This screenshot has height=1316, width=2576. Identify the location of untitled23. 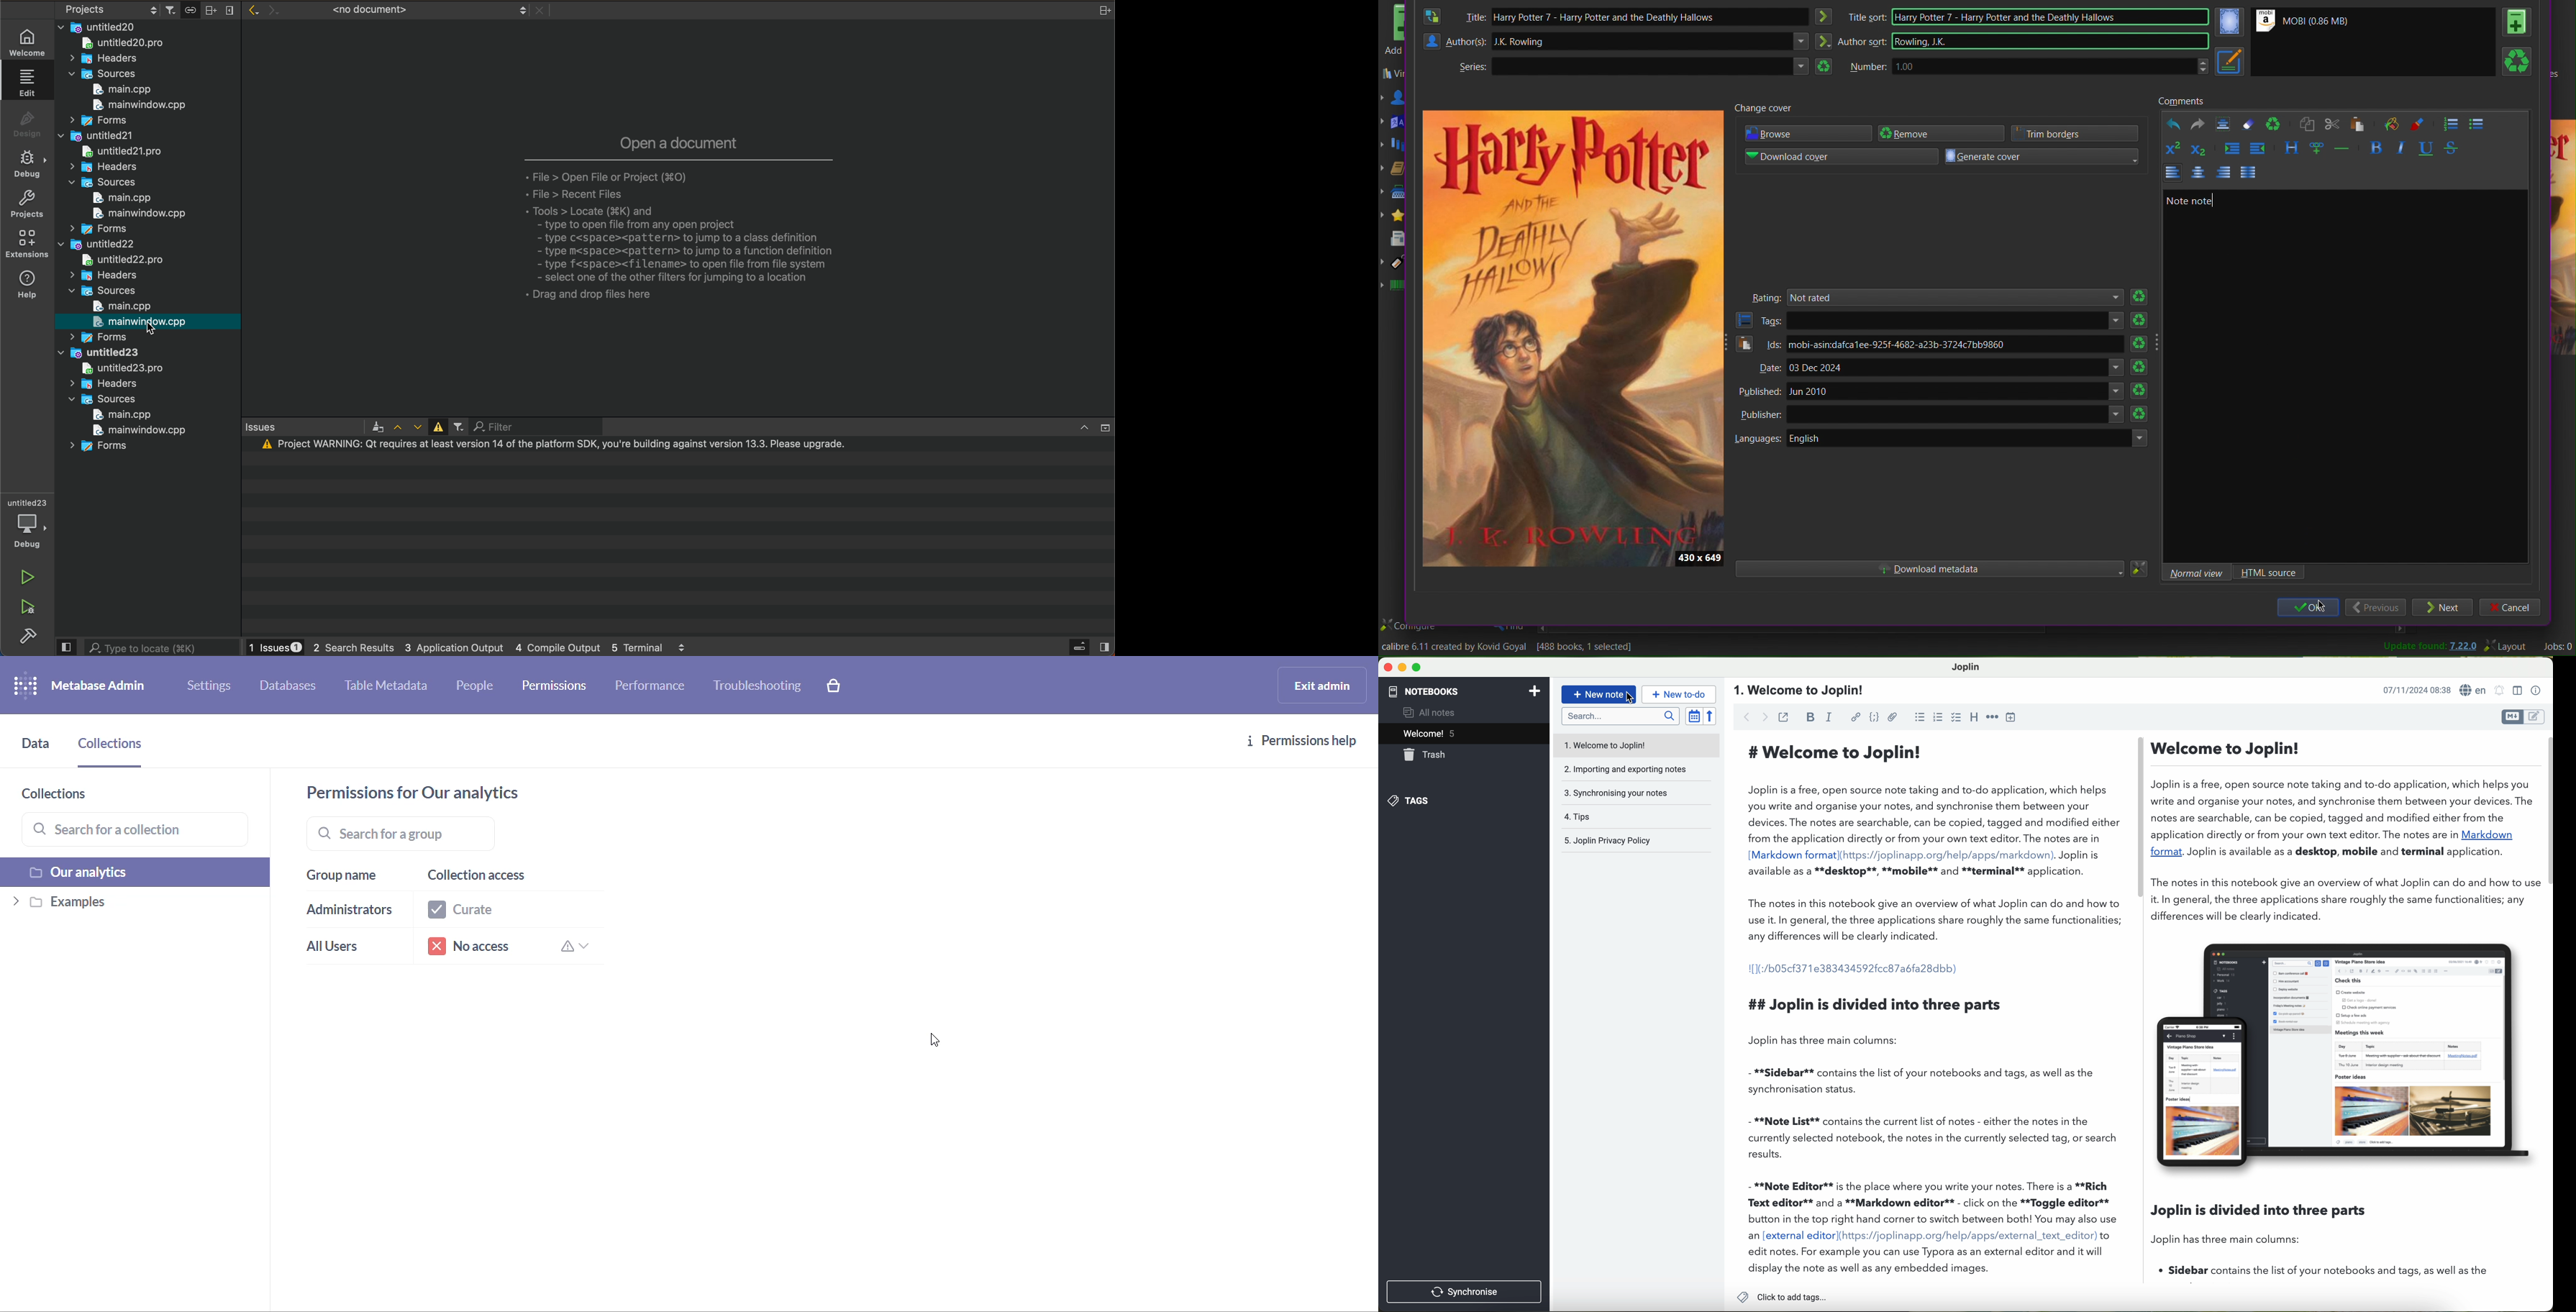
(102, 353).